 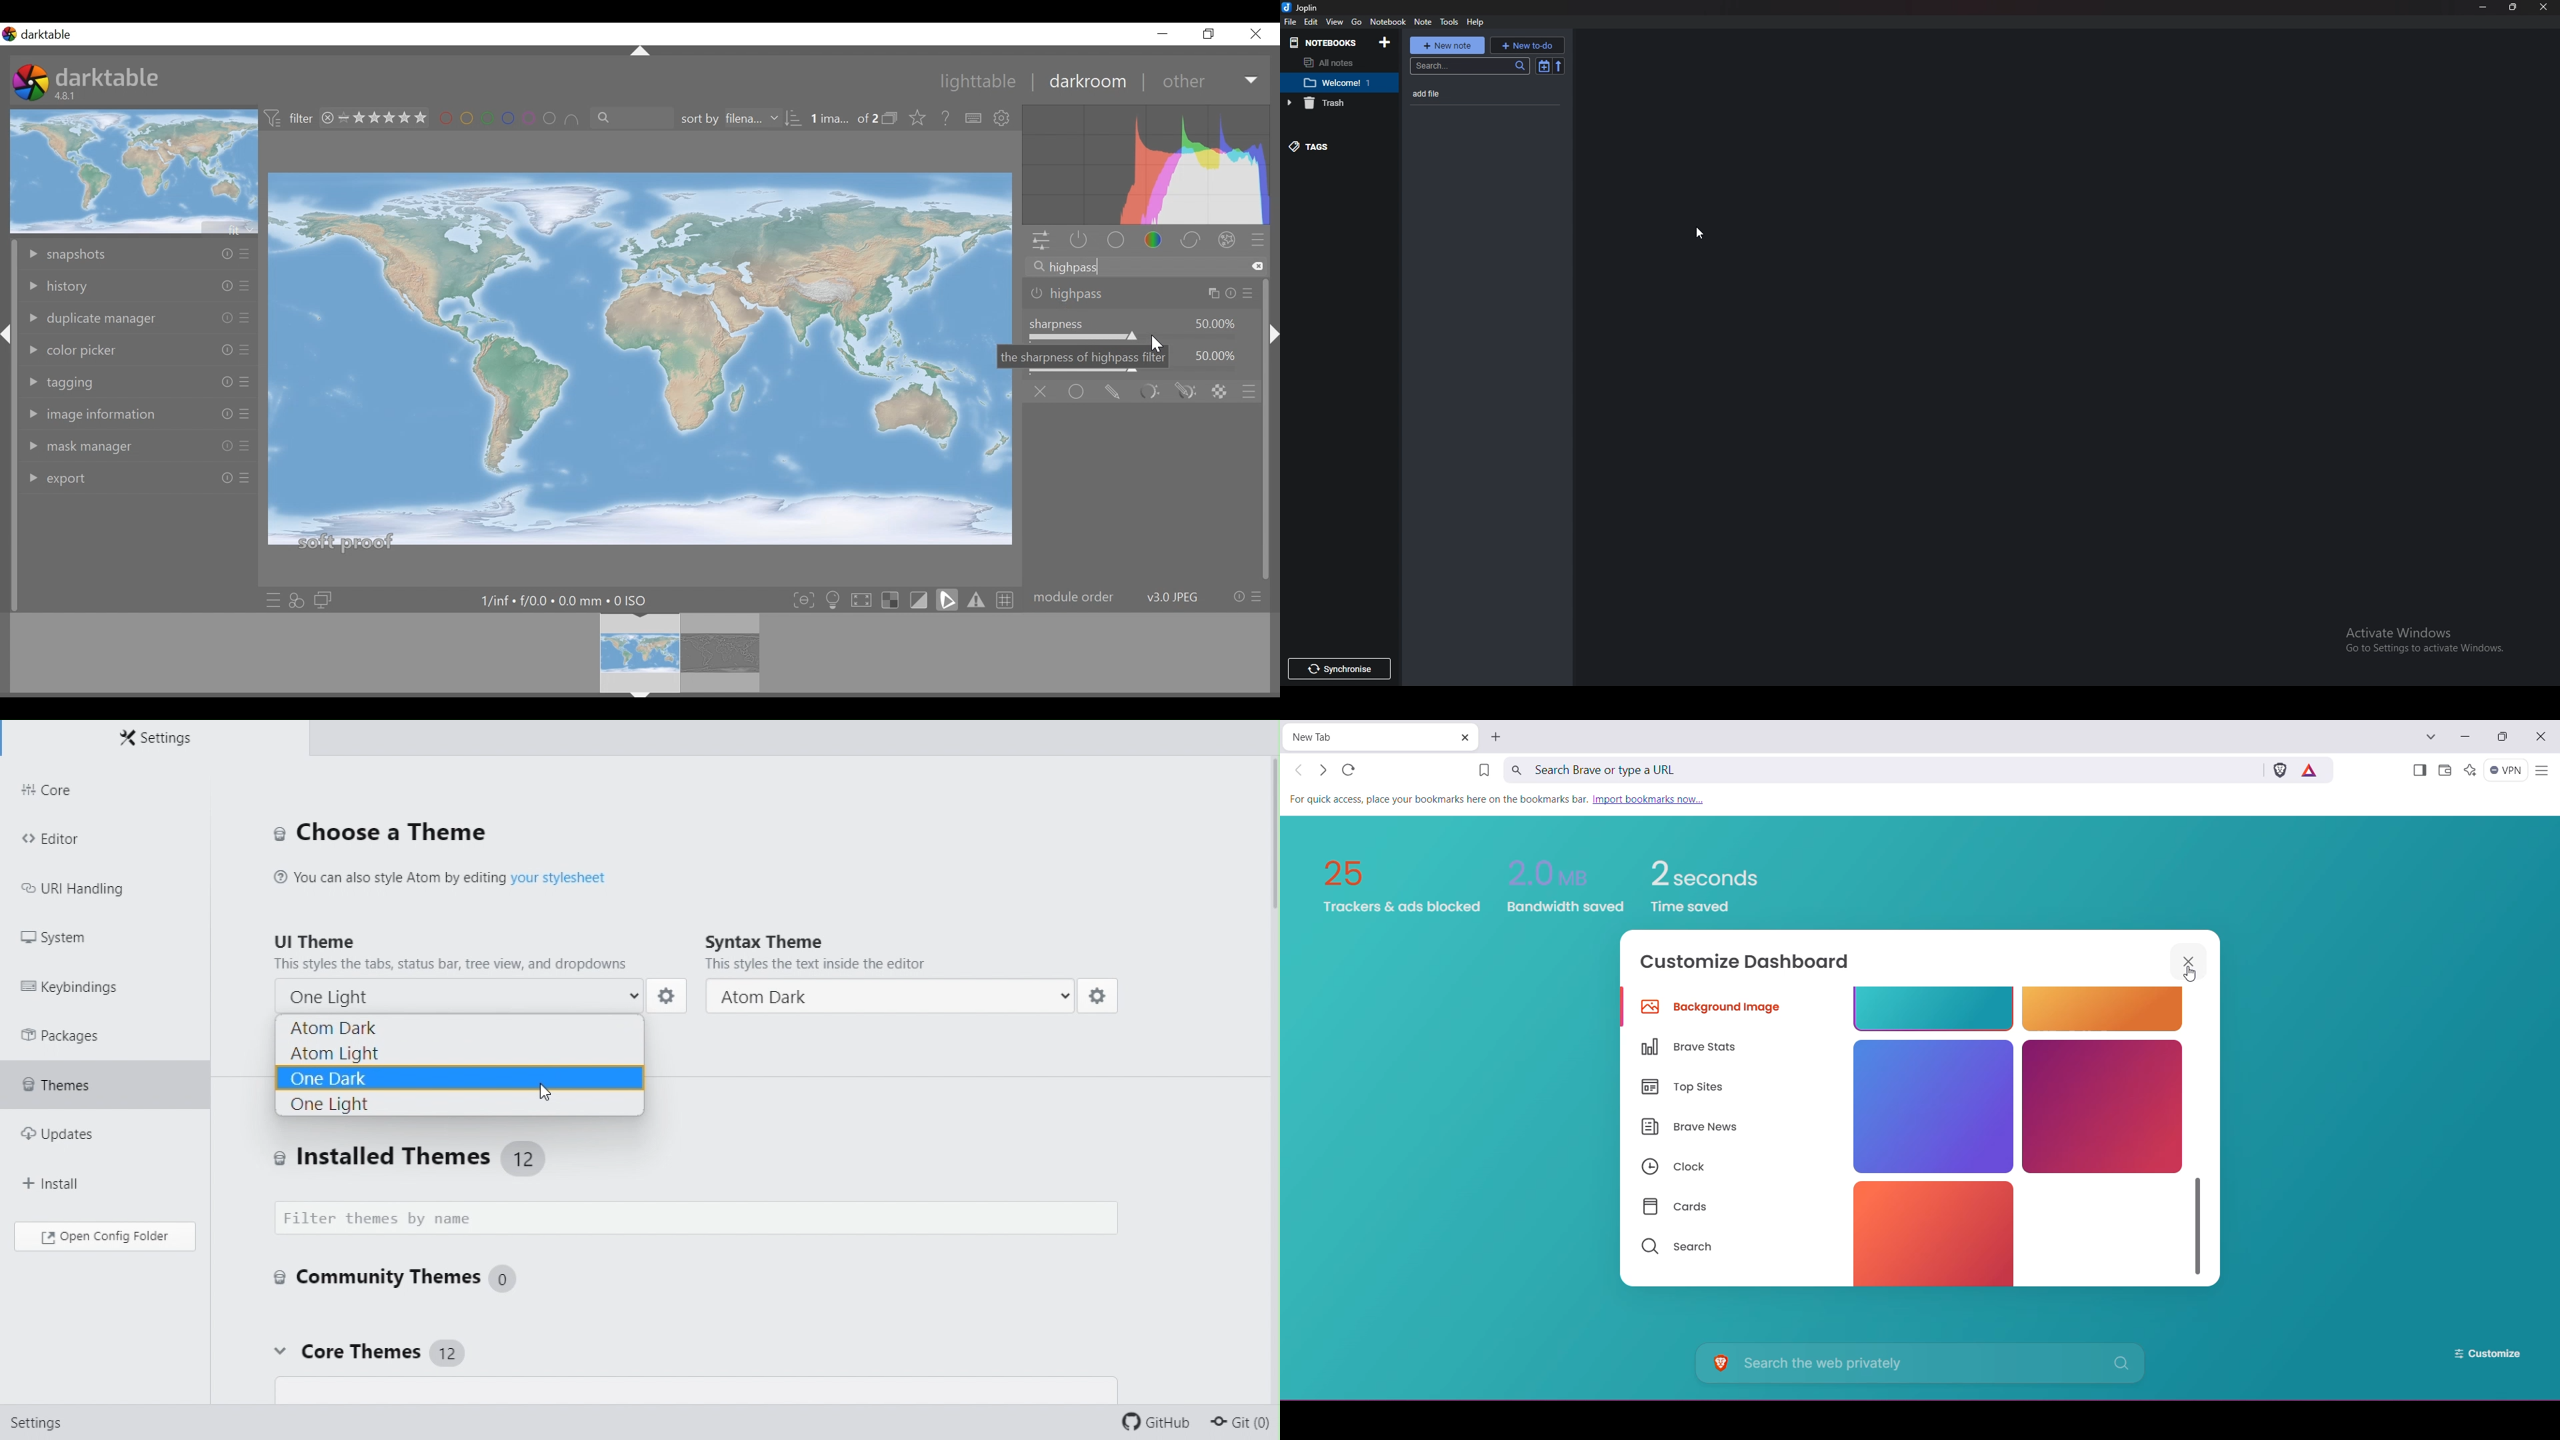 What do you see at coordinates (1336, 21) in the screenshot?
I see `View` at bounding box center [1336, 21].